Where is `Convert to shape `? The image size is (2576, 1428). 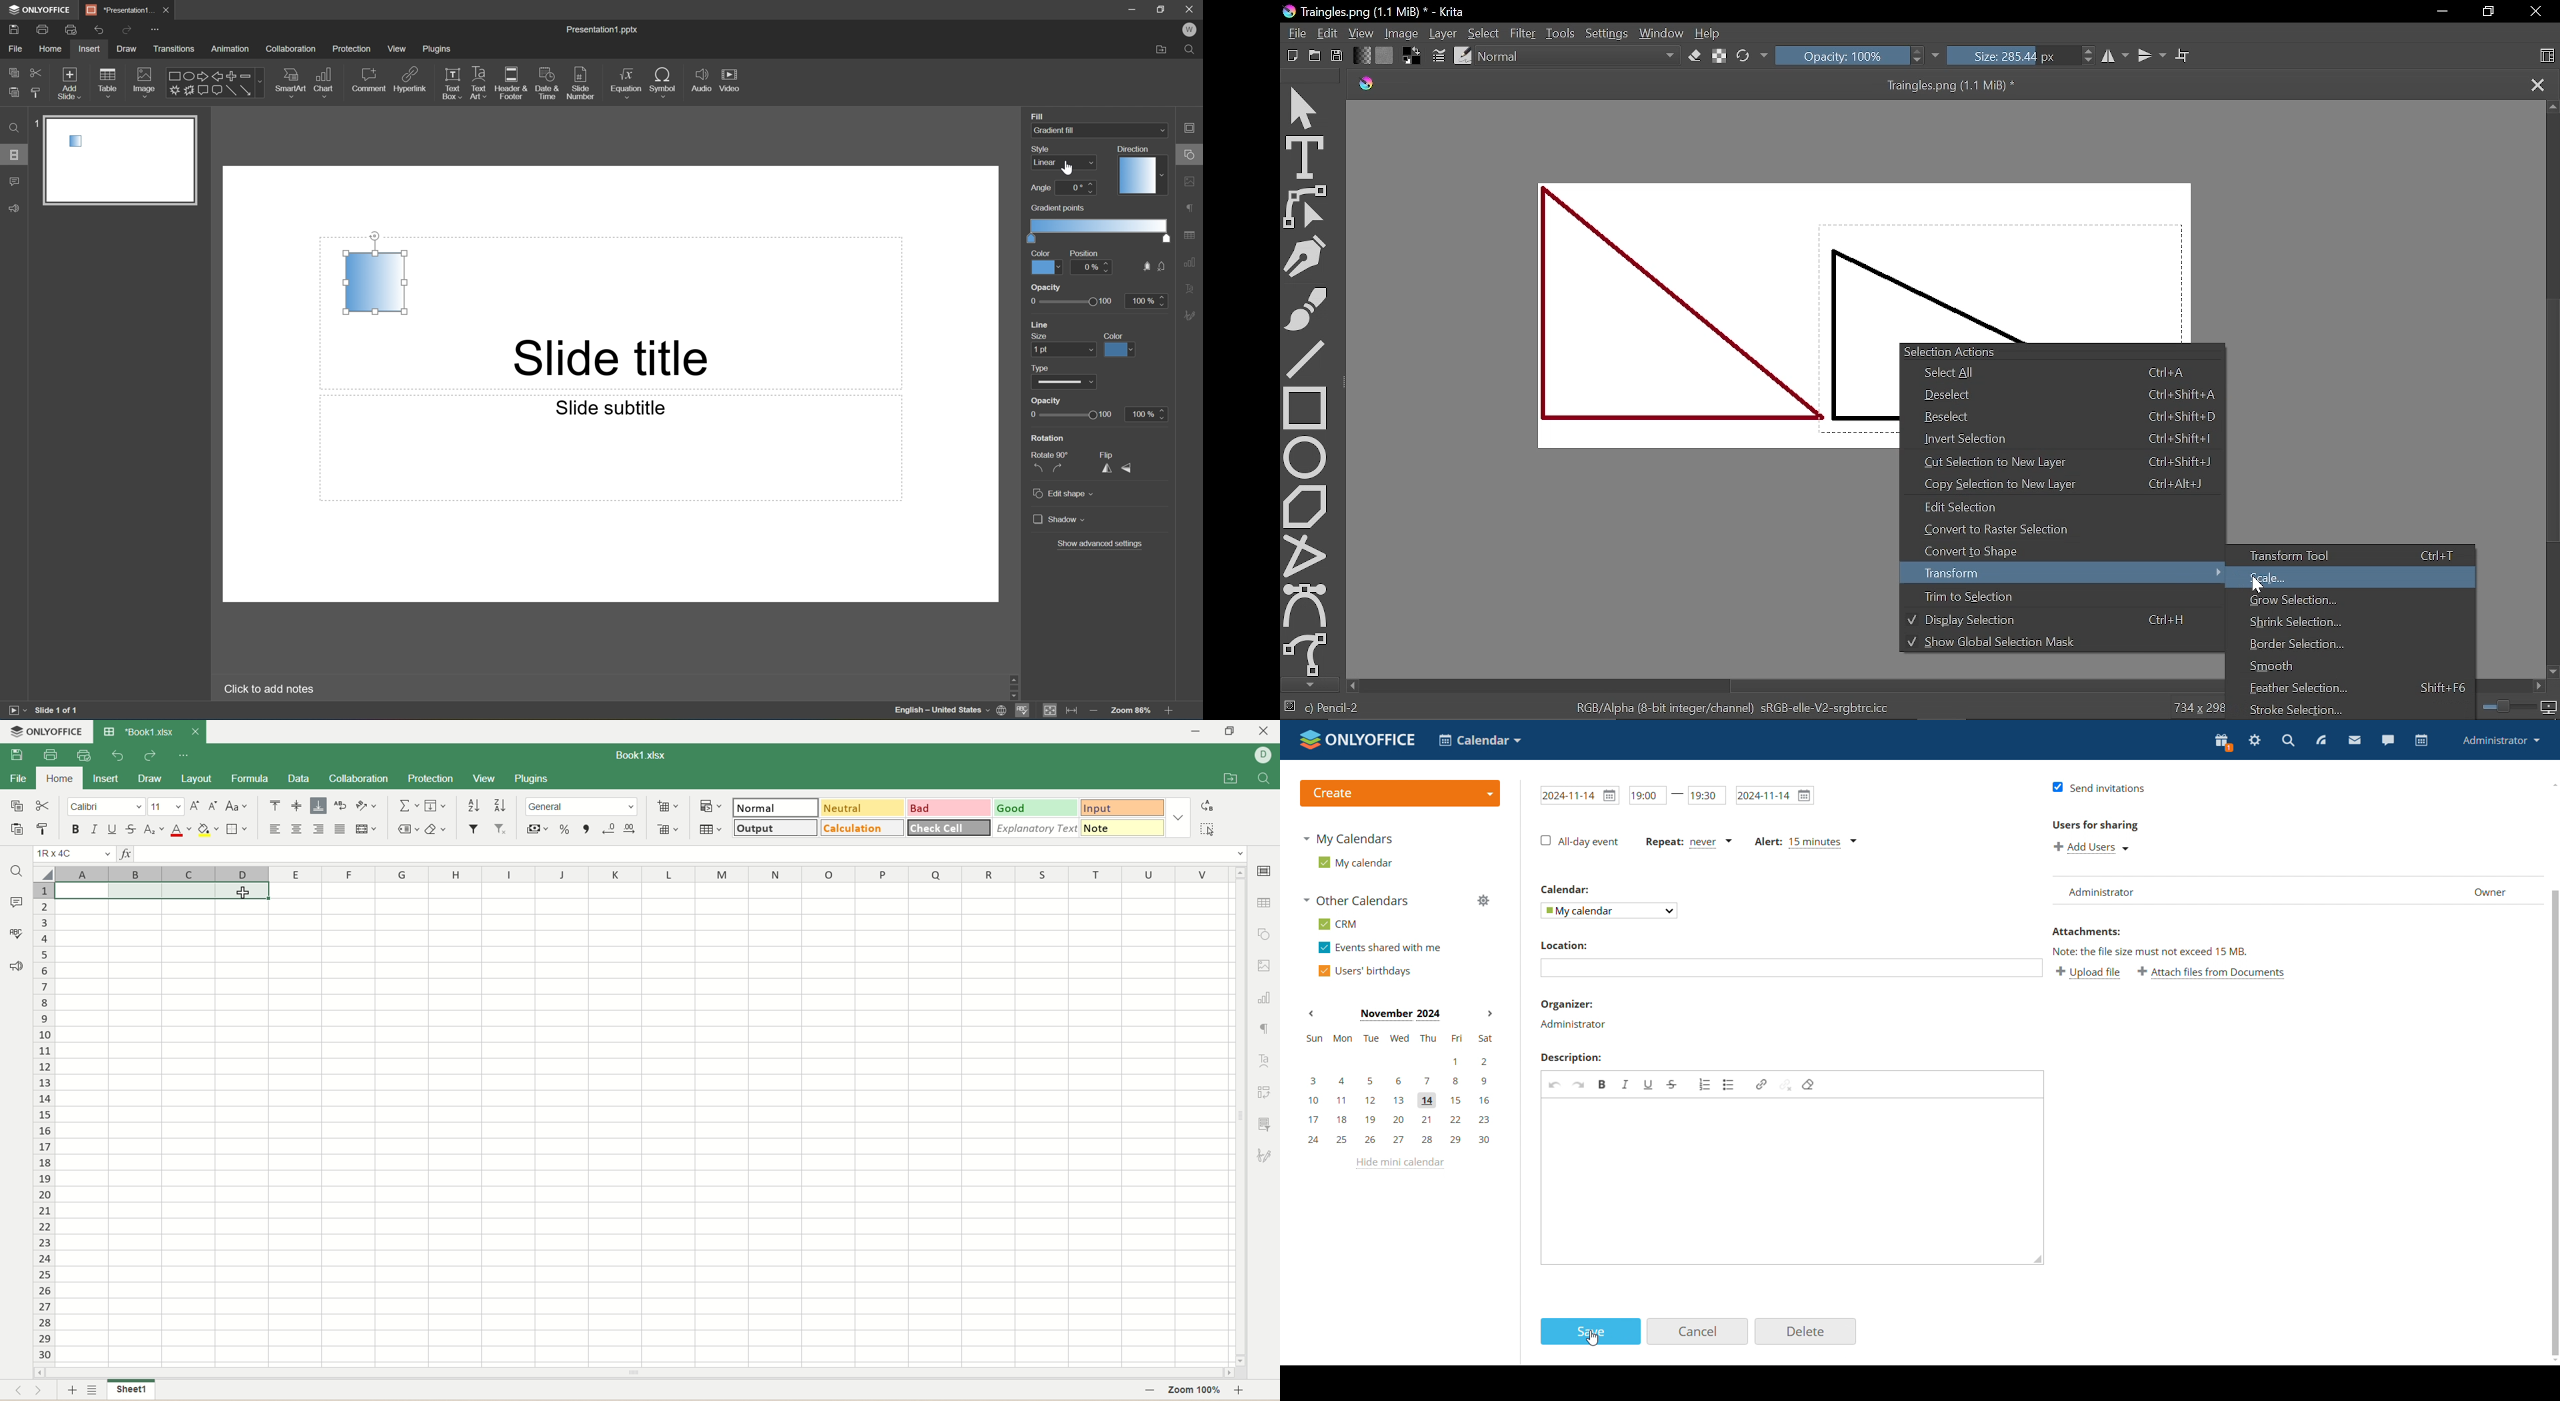
Convert to shape  is located at coordinates (2059, 550).